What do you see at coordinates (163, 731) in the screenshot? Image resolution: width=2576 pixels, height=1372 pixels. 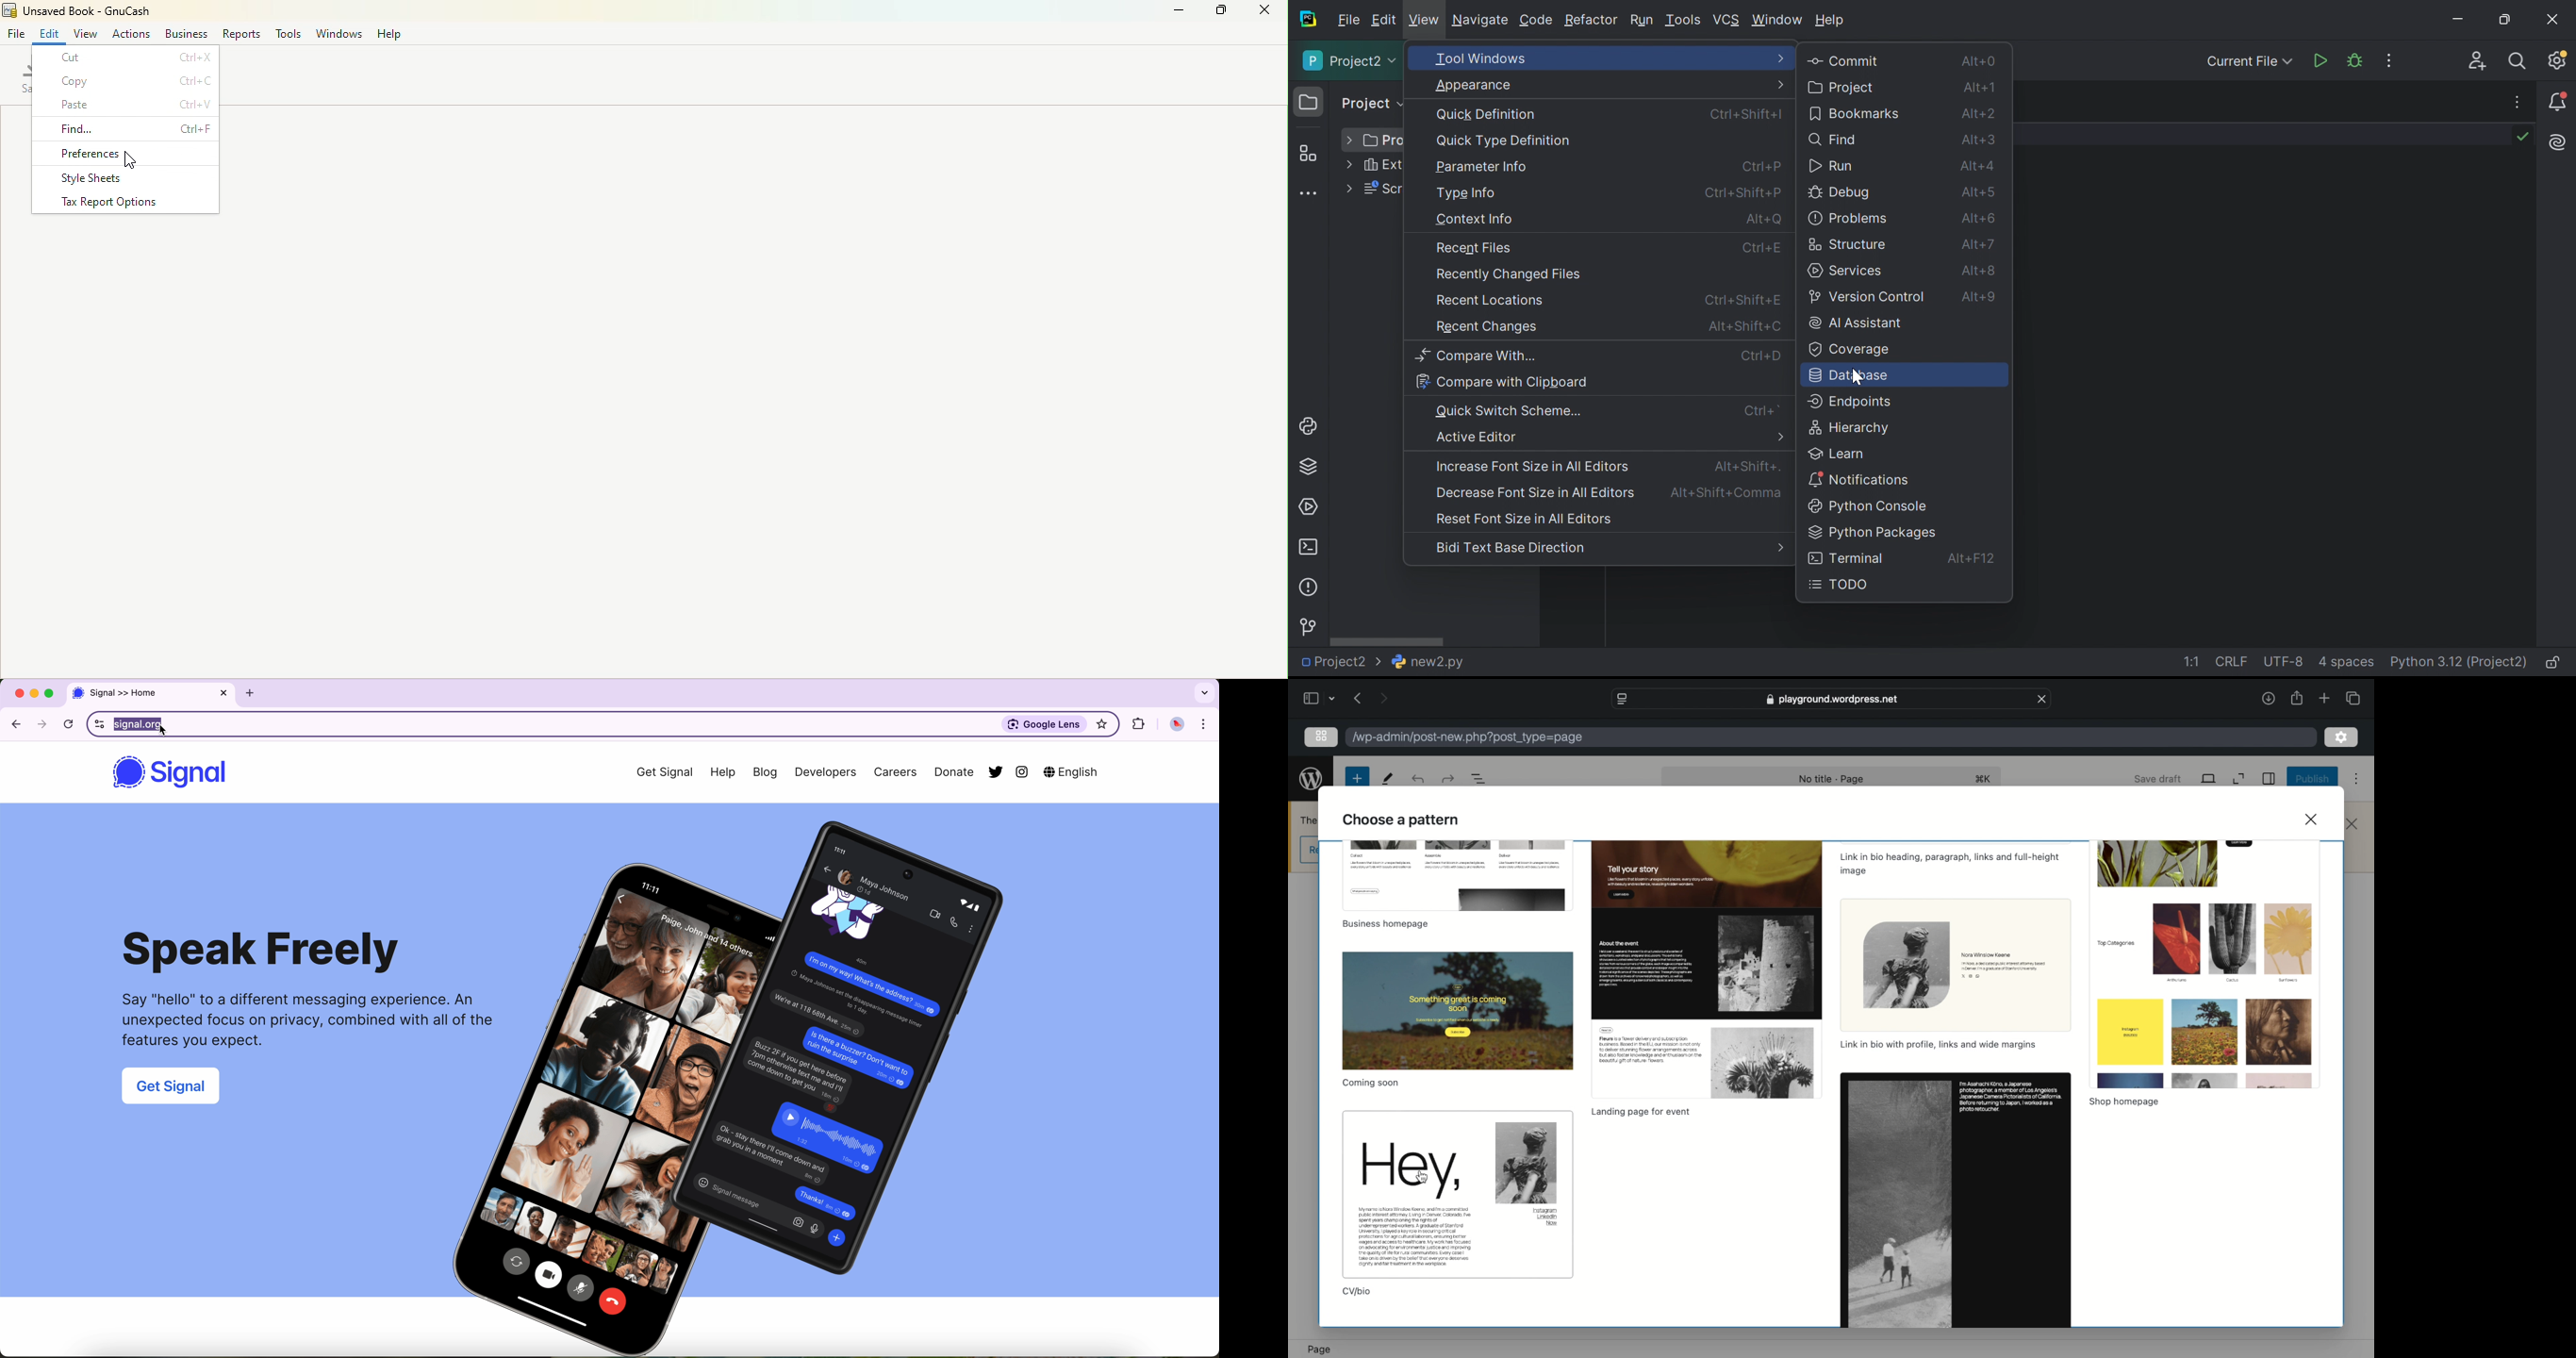 I see `cursor` at bounding box center [163, 731].